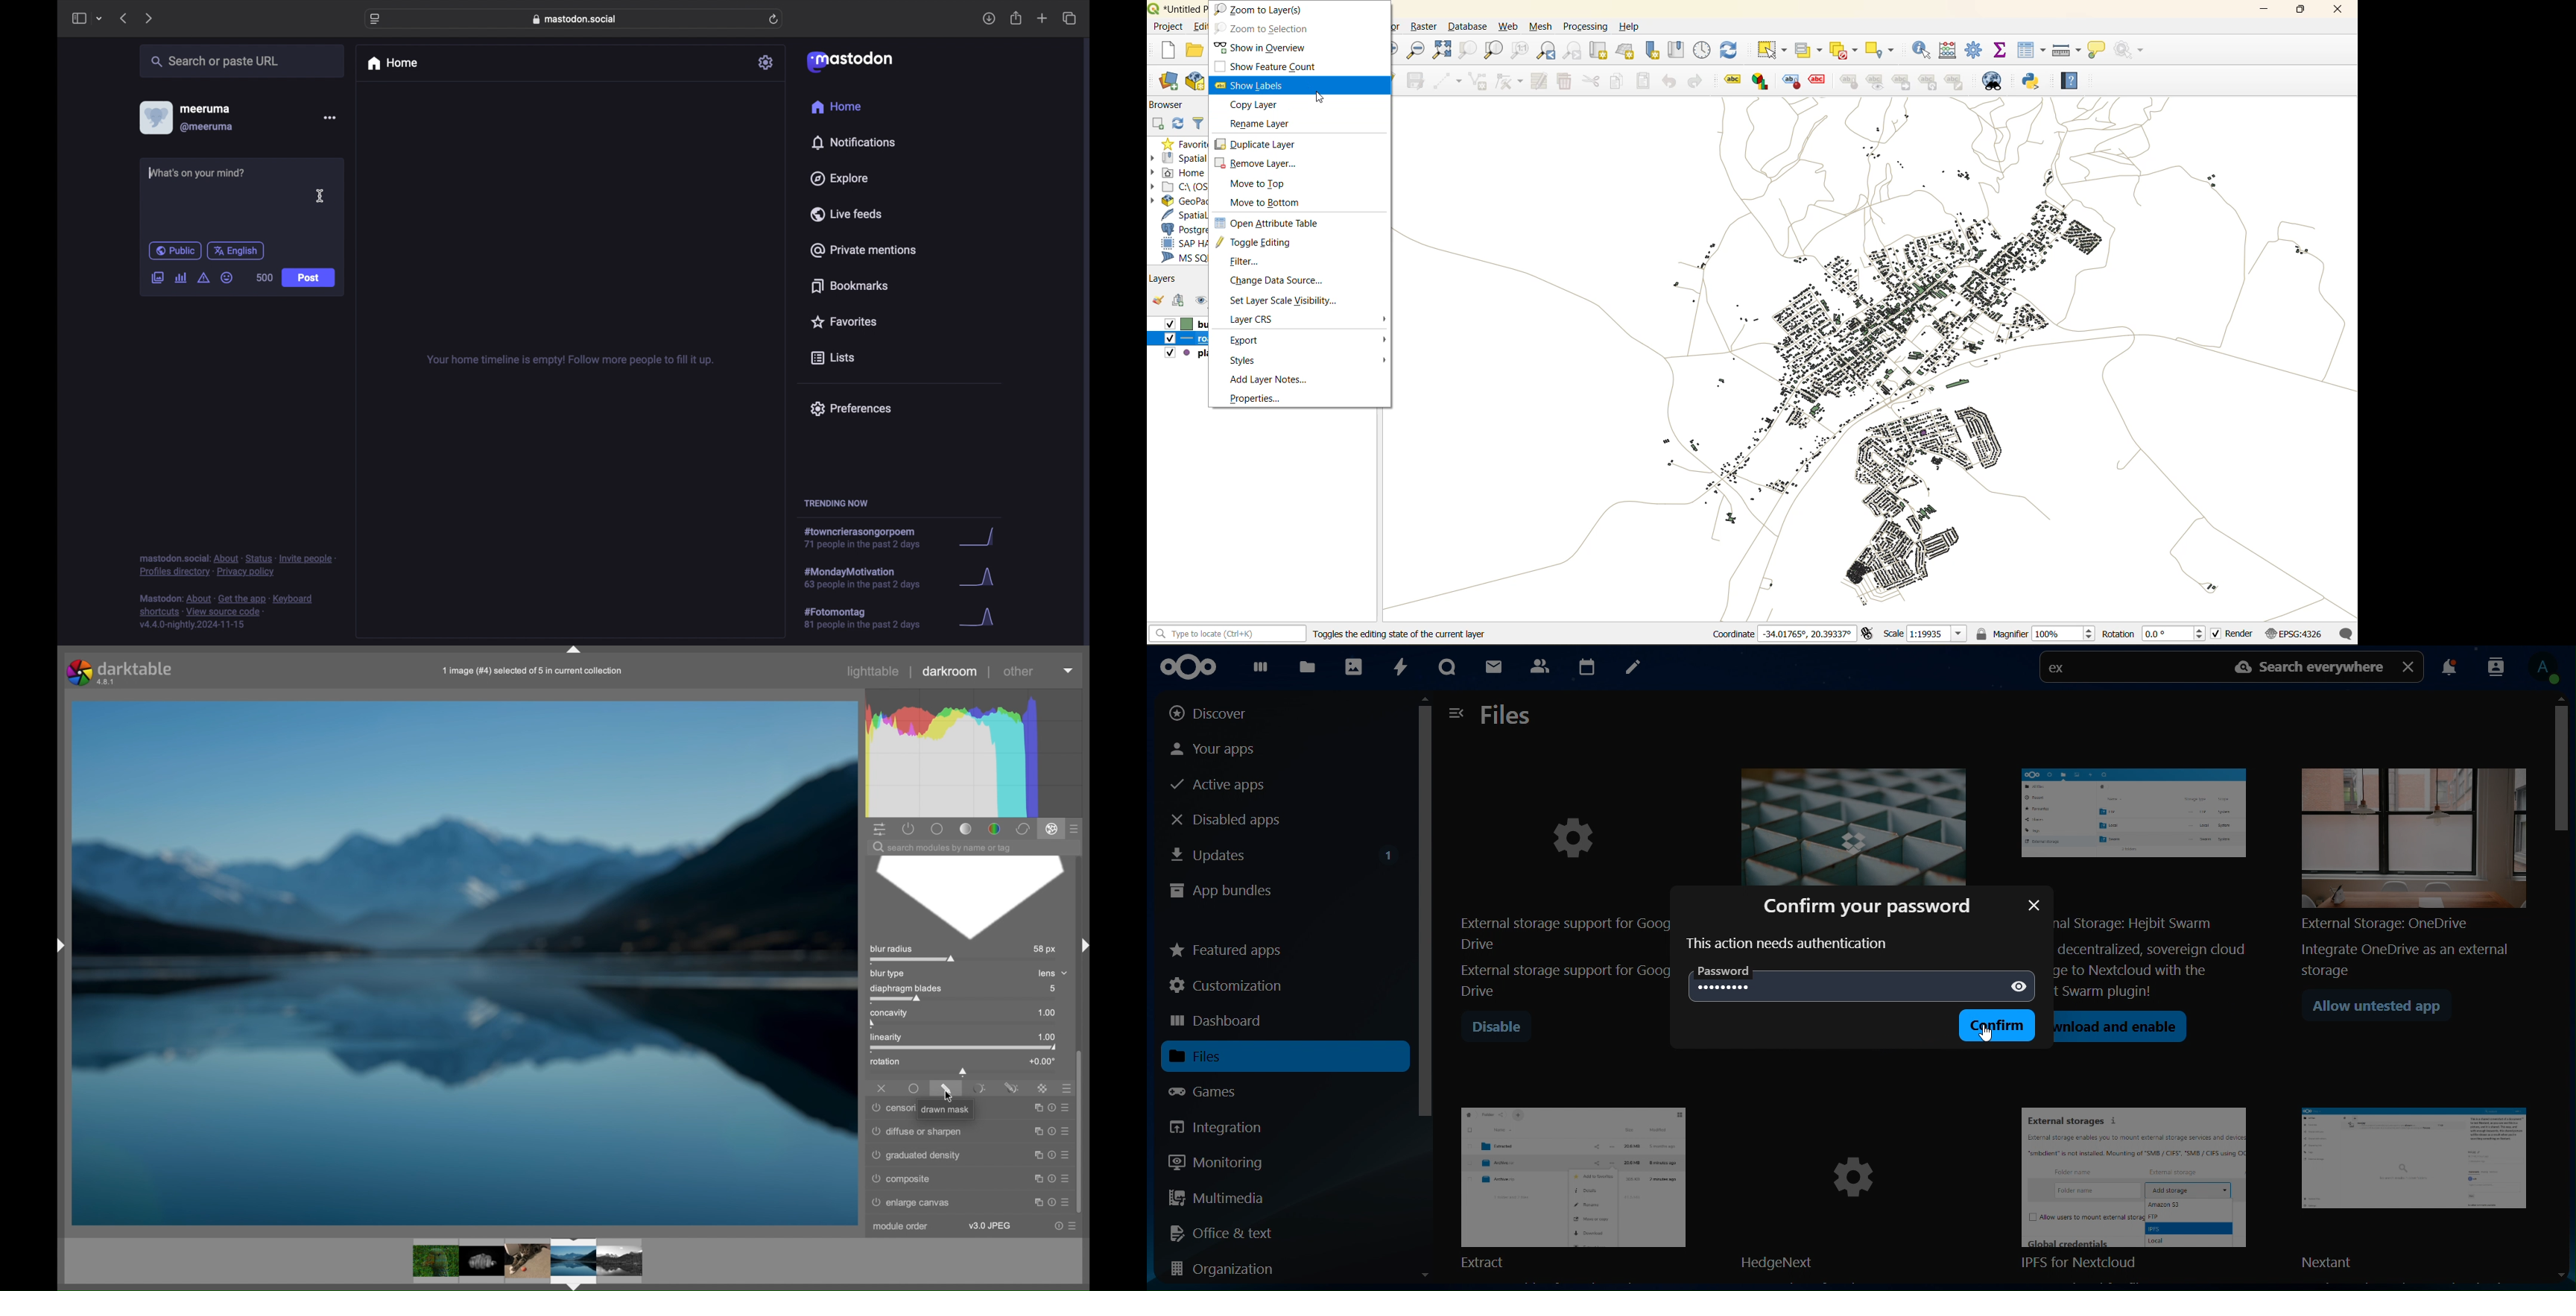 This screenshot has width=2576, height=1316. What do you see at coordinates (900, 1226) in the screenshot?
I see `module order` at bounding box center [900, 1226].